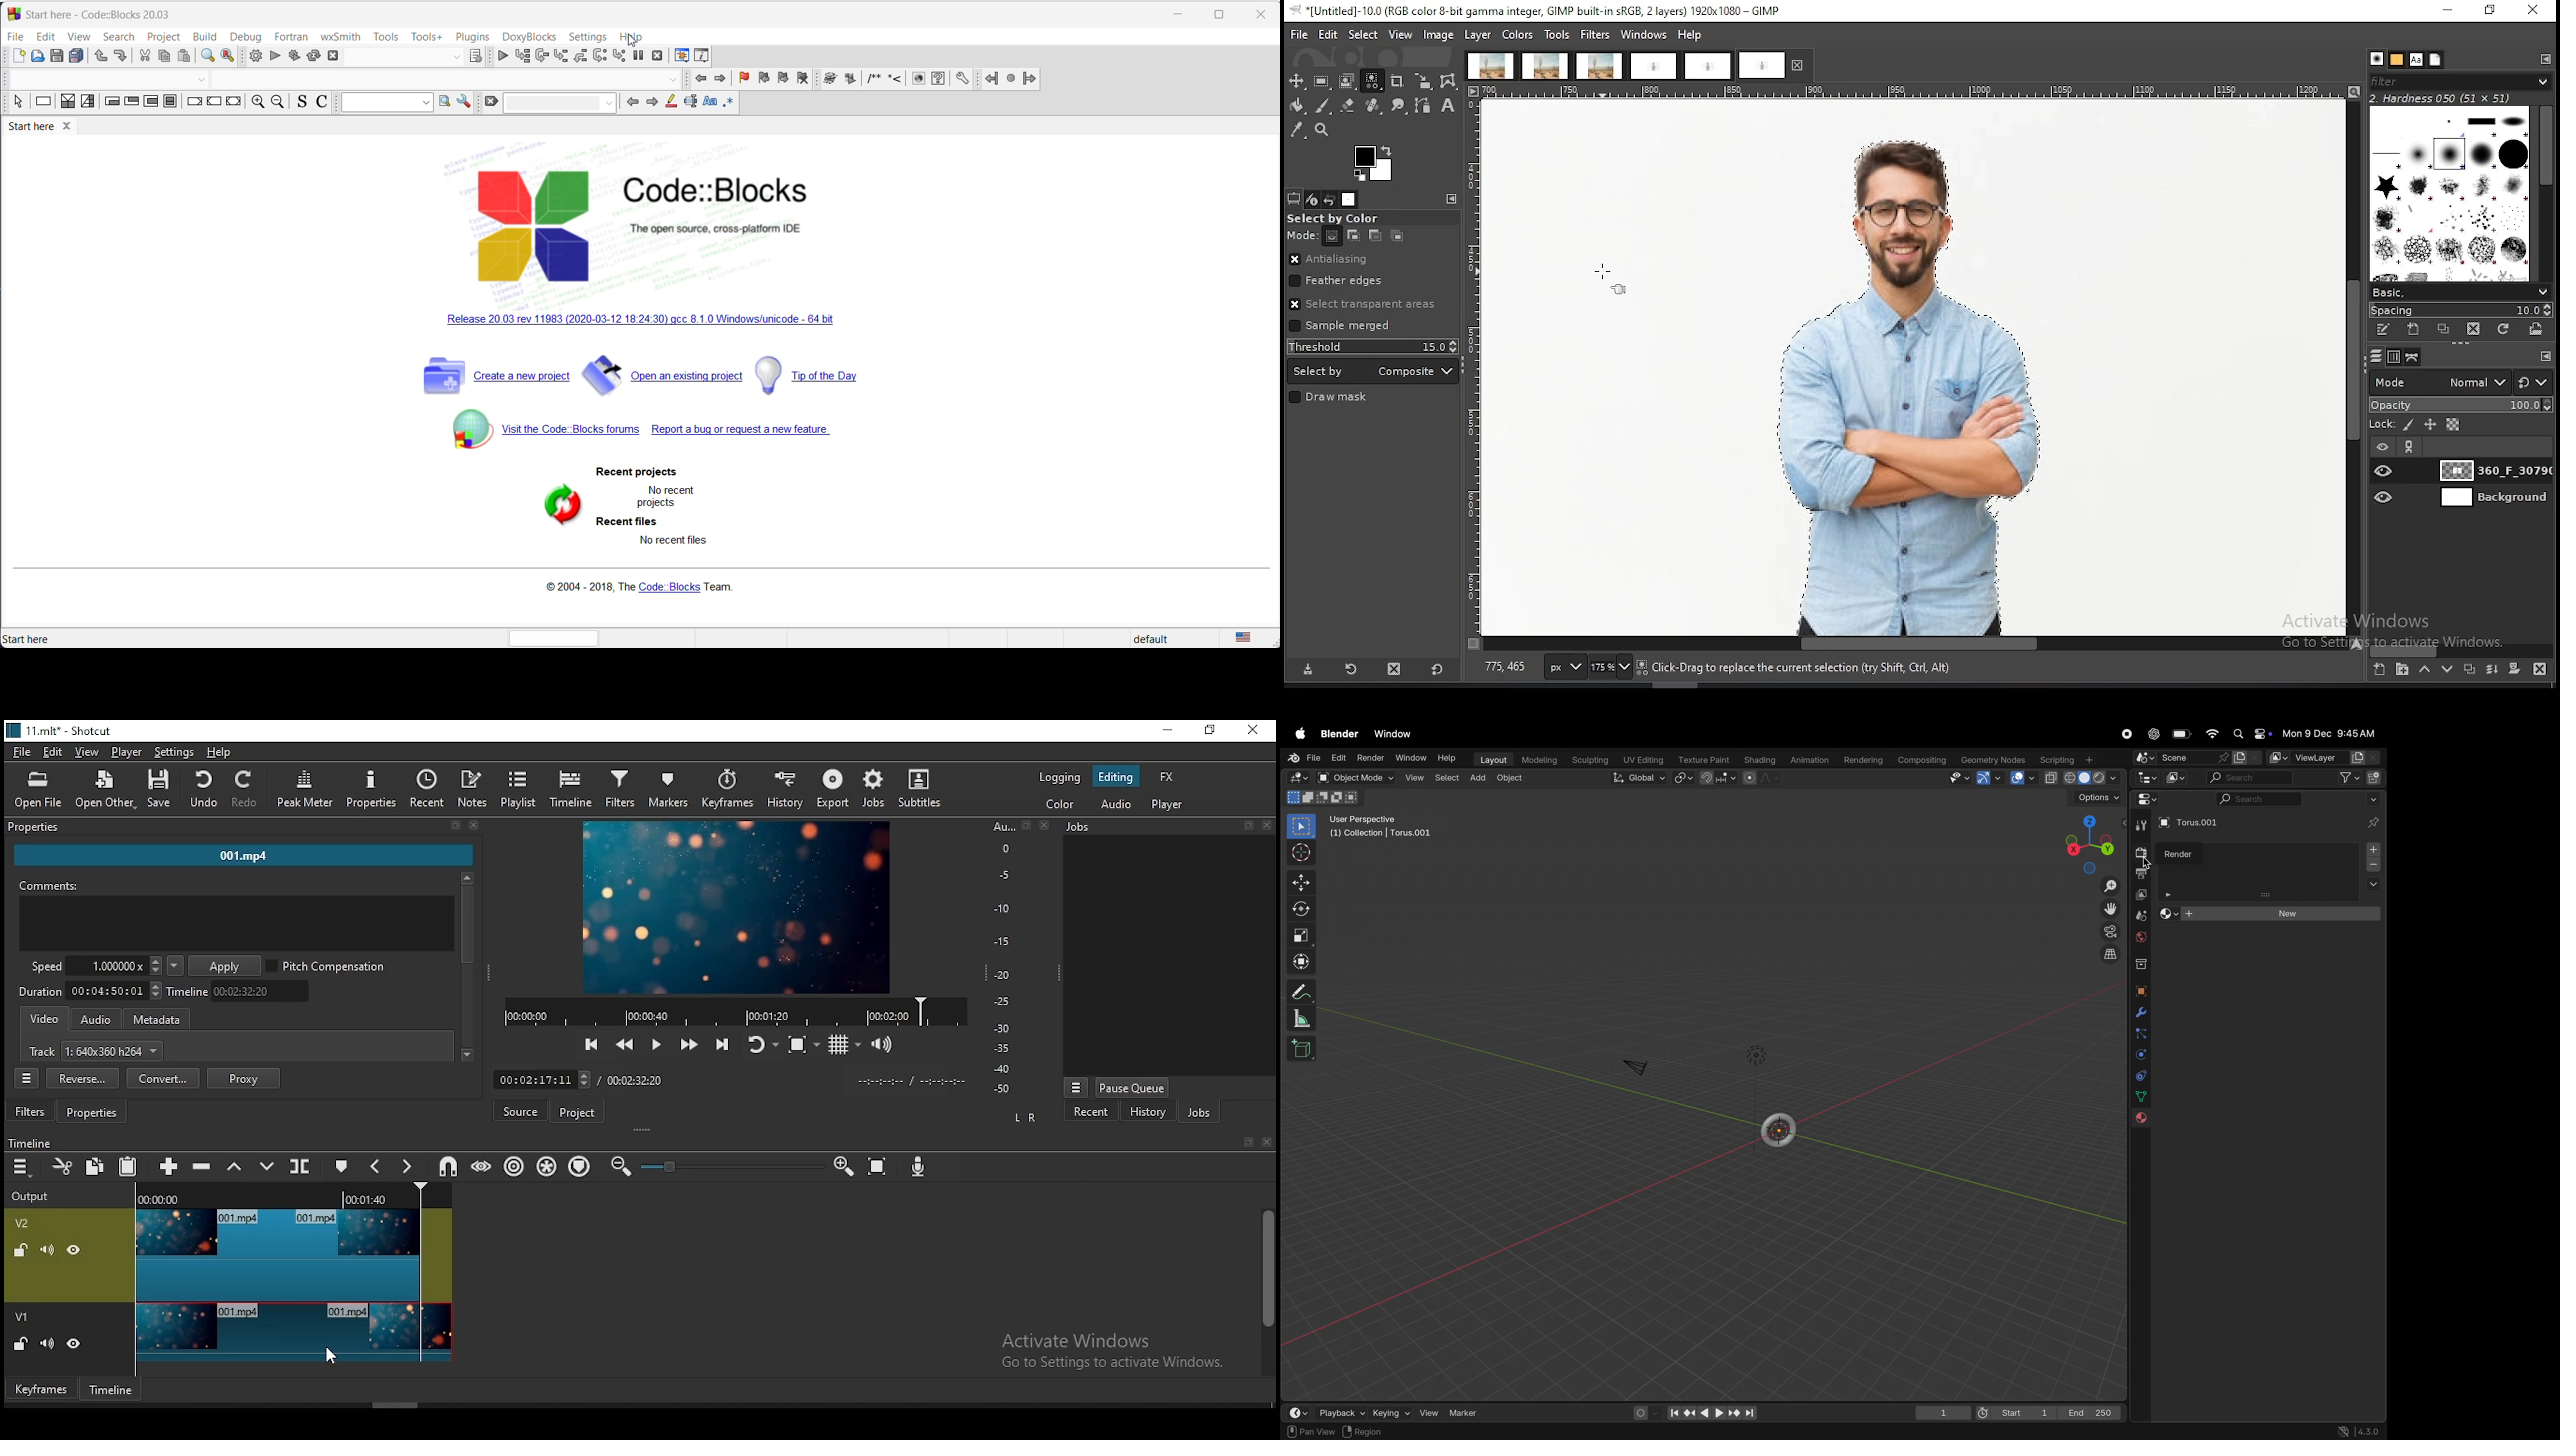 This screenshot has height=1456, width=2576. I want to click on select by color, so click(1339, 219).